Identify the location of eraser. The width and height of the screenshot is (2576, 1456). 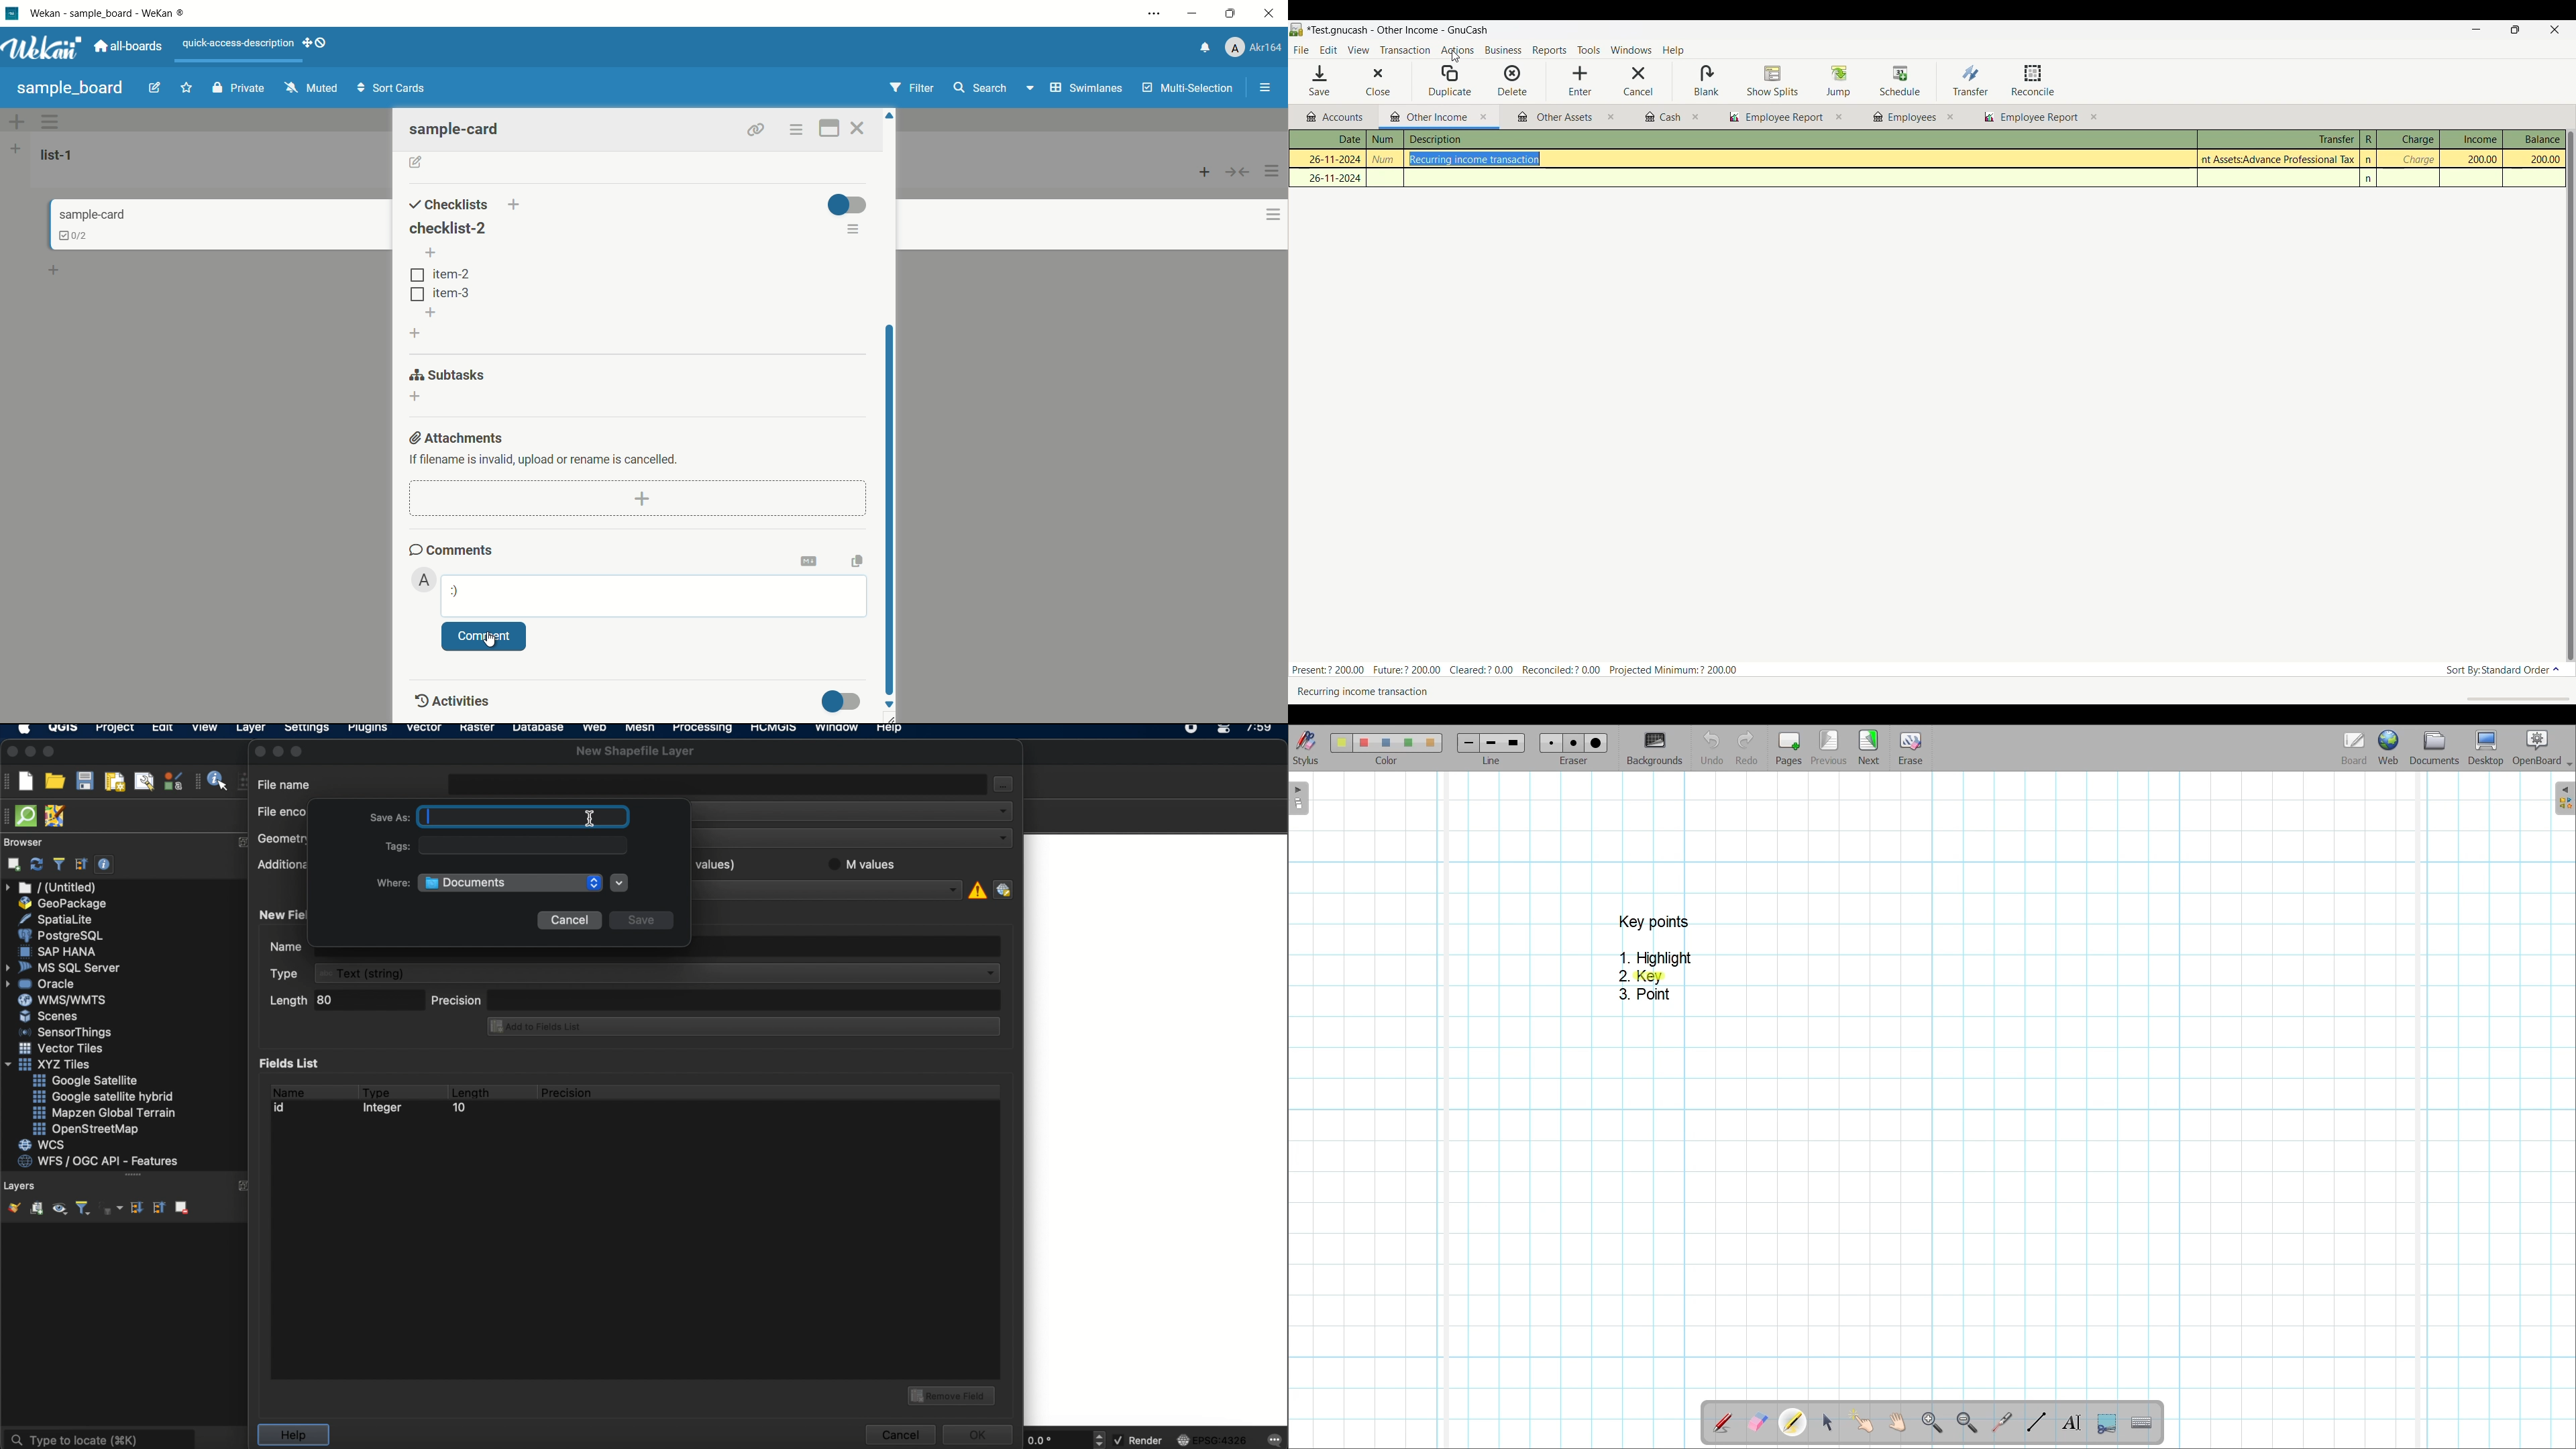
(1576, 761).